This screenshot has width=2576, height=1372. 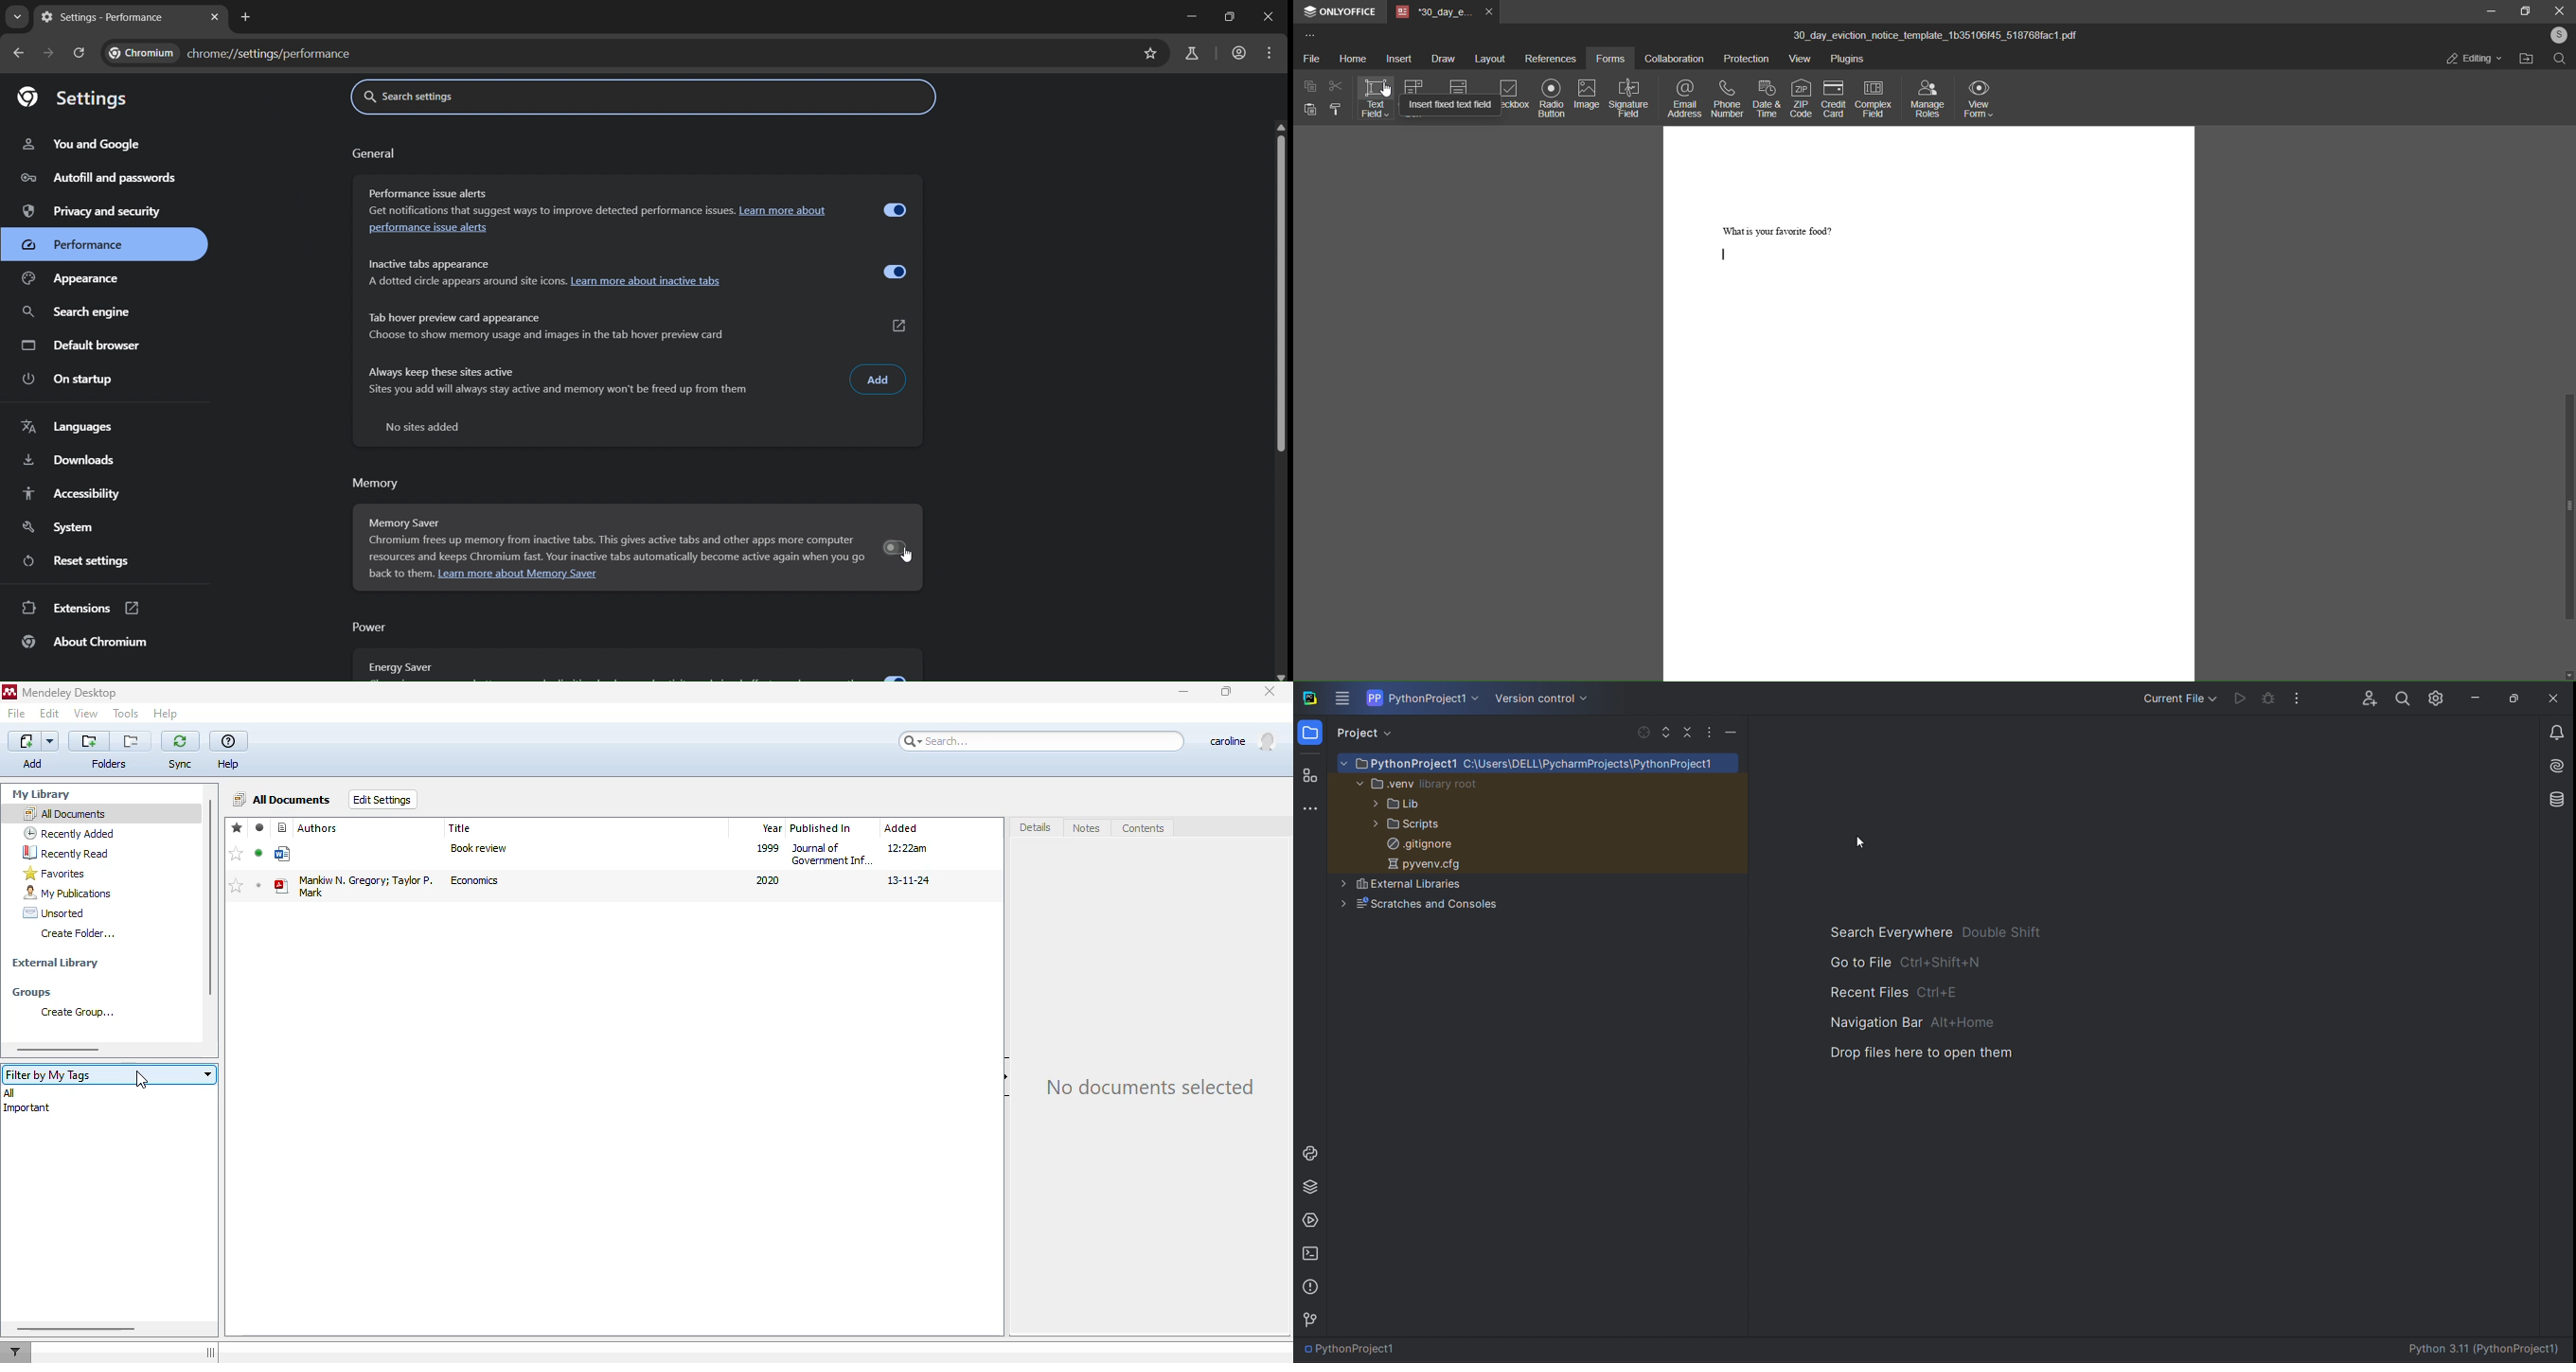 I want to click on email address, so click(x=1685, y=98).